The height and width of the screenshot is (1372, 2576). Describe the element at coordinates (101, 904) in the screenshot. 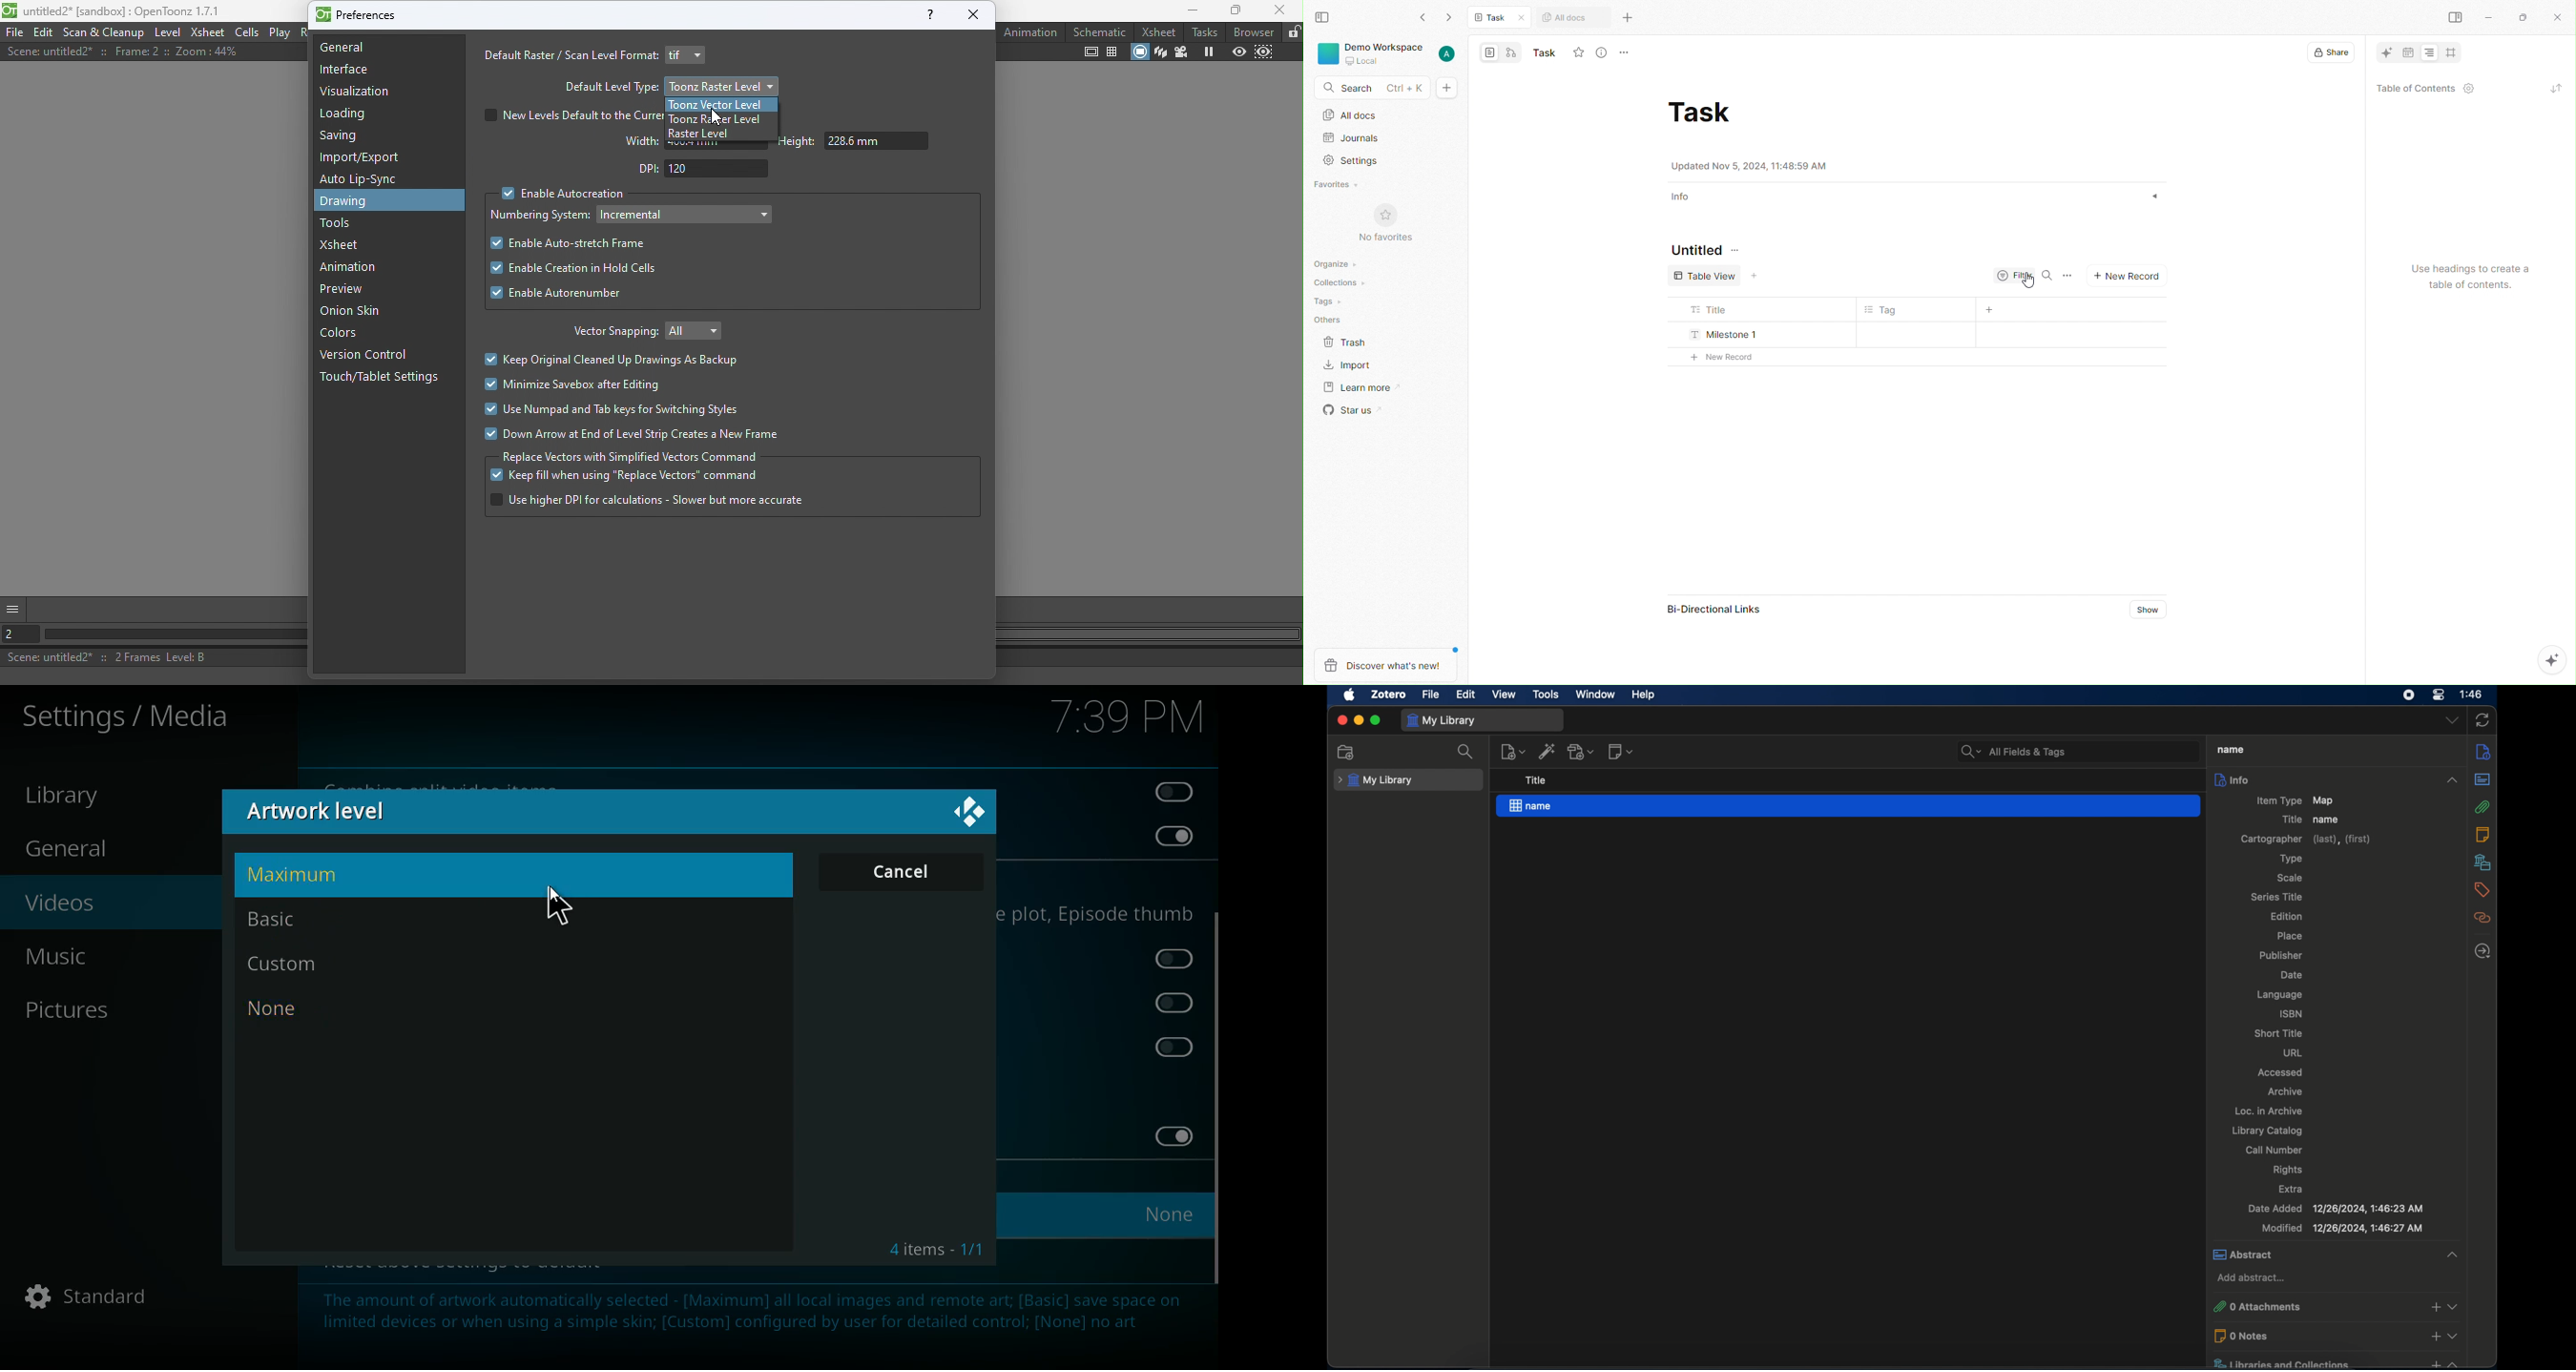

I see `videos` at that location.